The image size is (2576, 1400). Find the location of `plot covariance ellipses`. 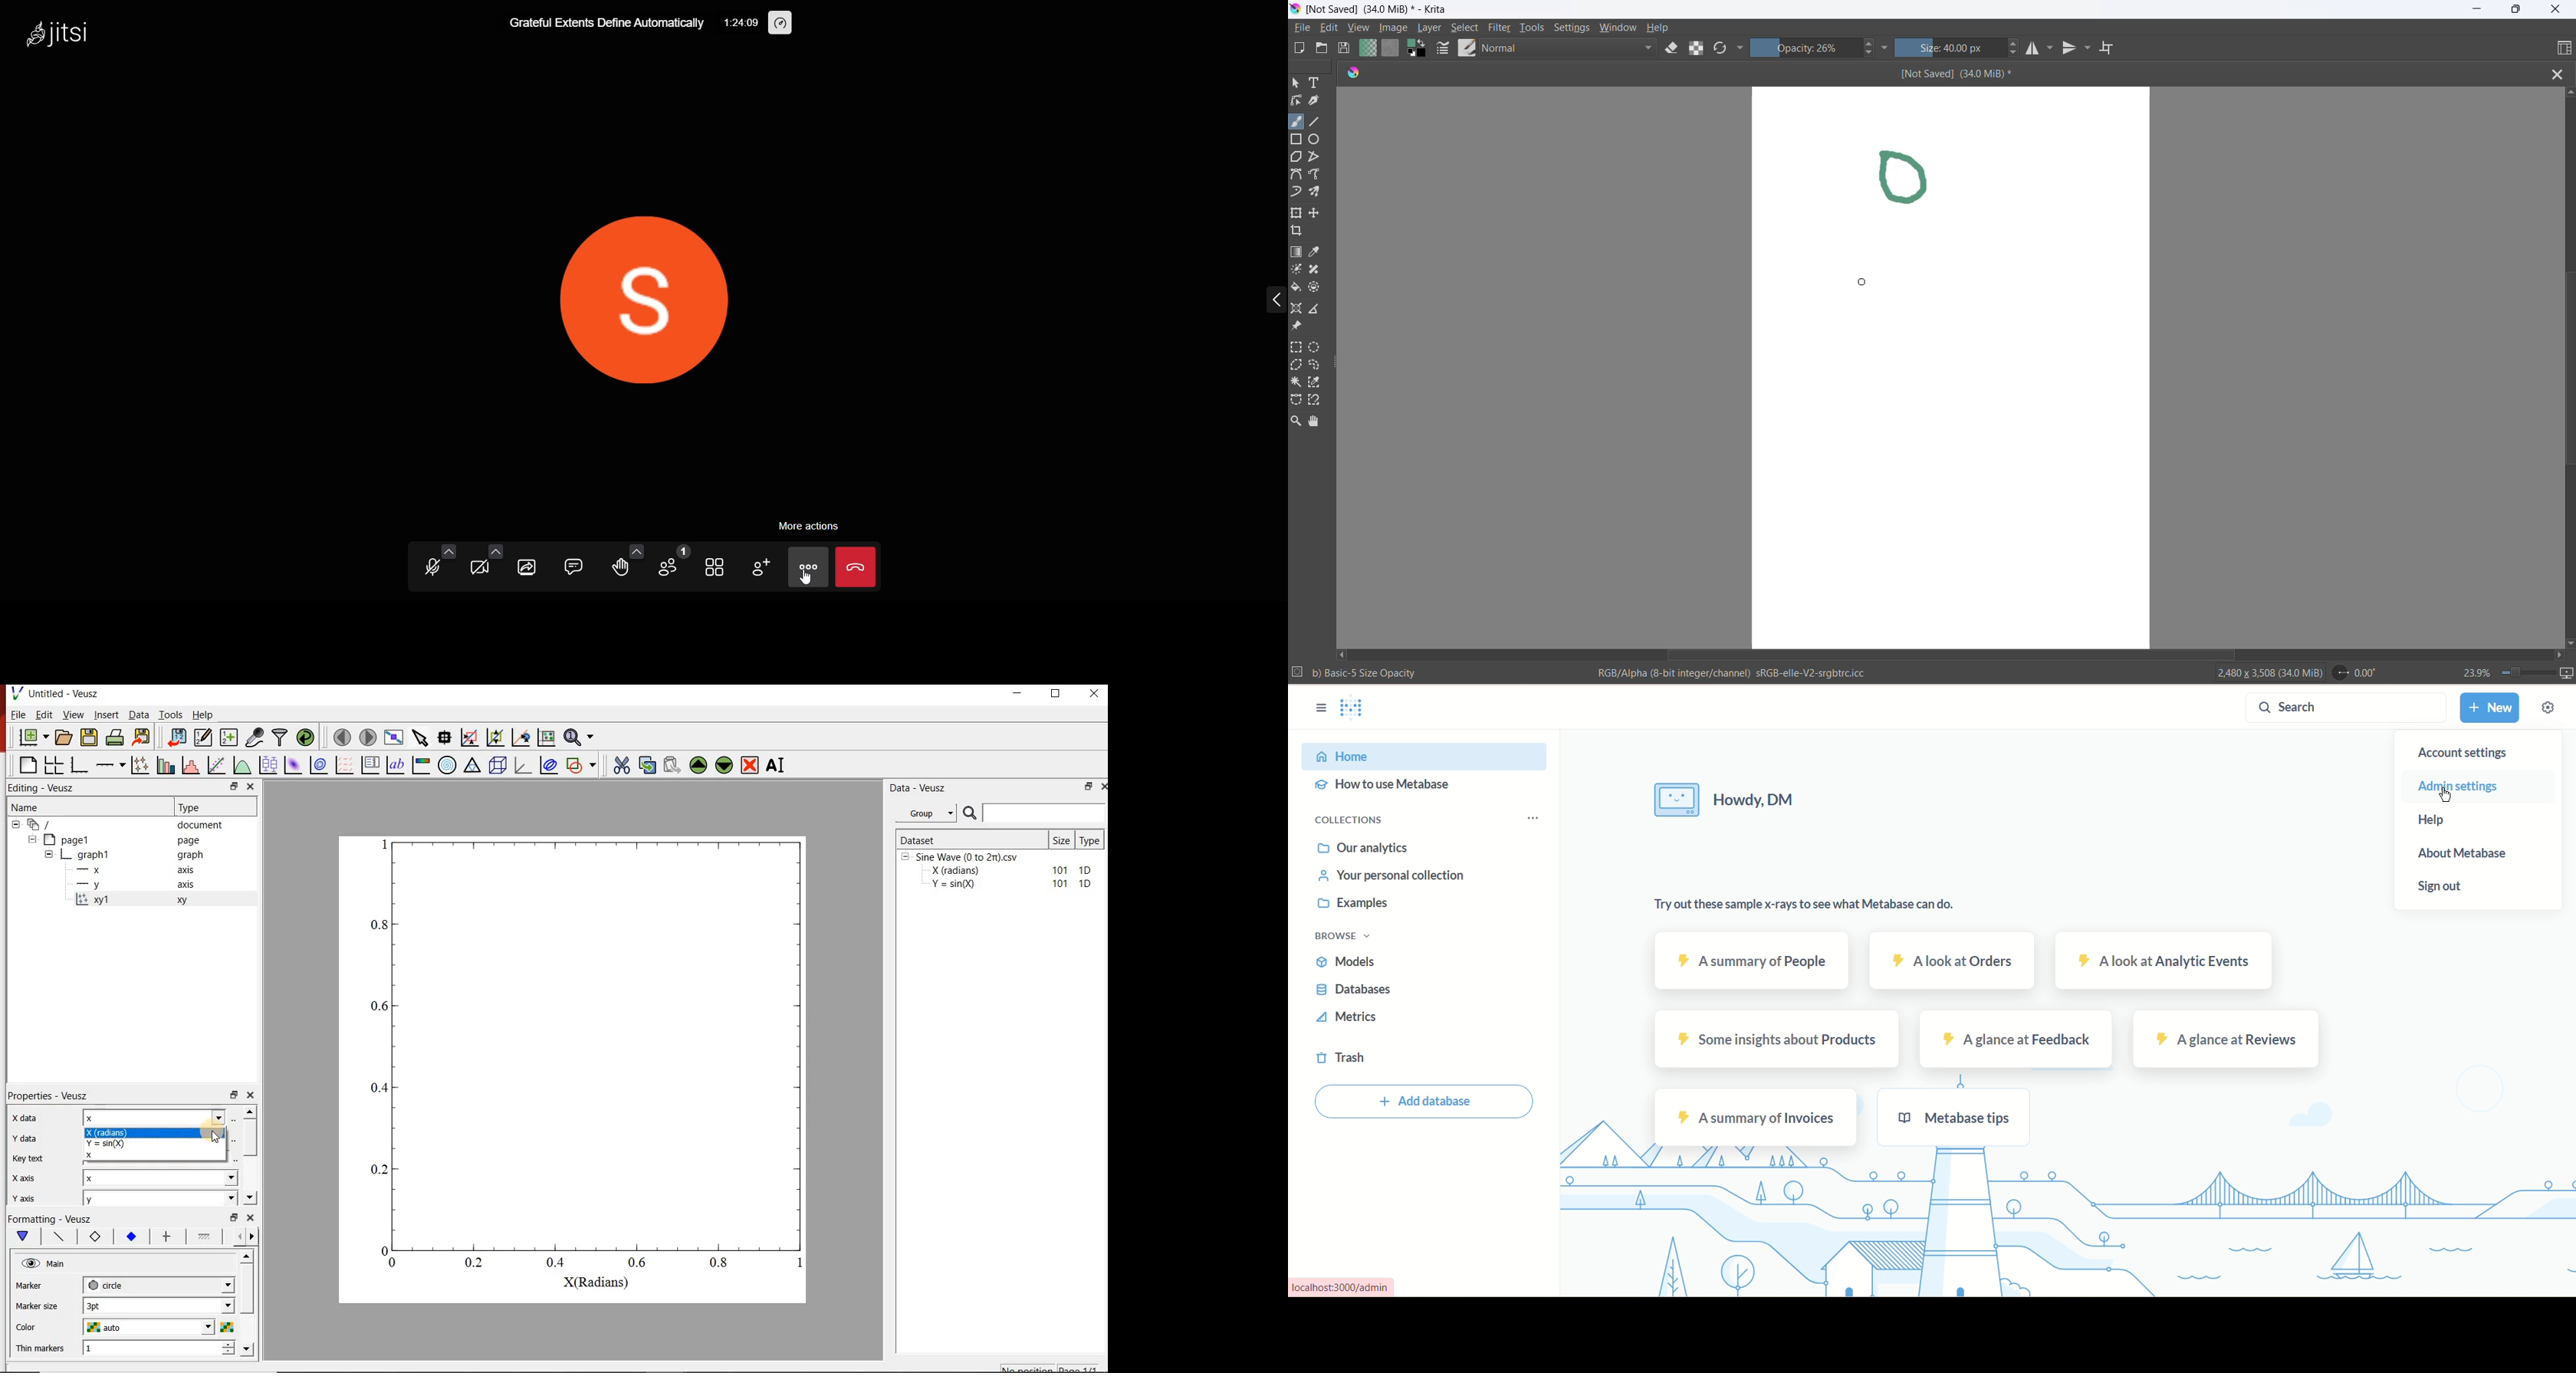

plot covariance ellipses is located at coordinates (548, 764).